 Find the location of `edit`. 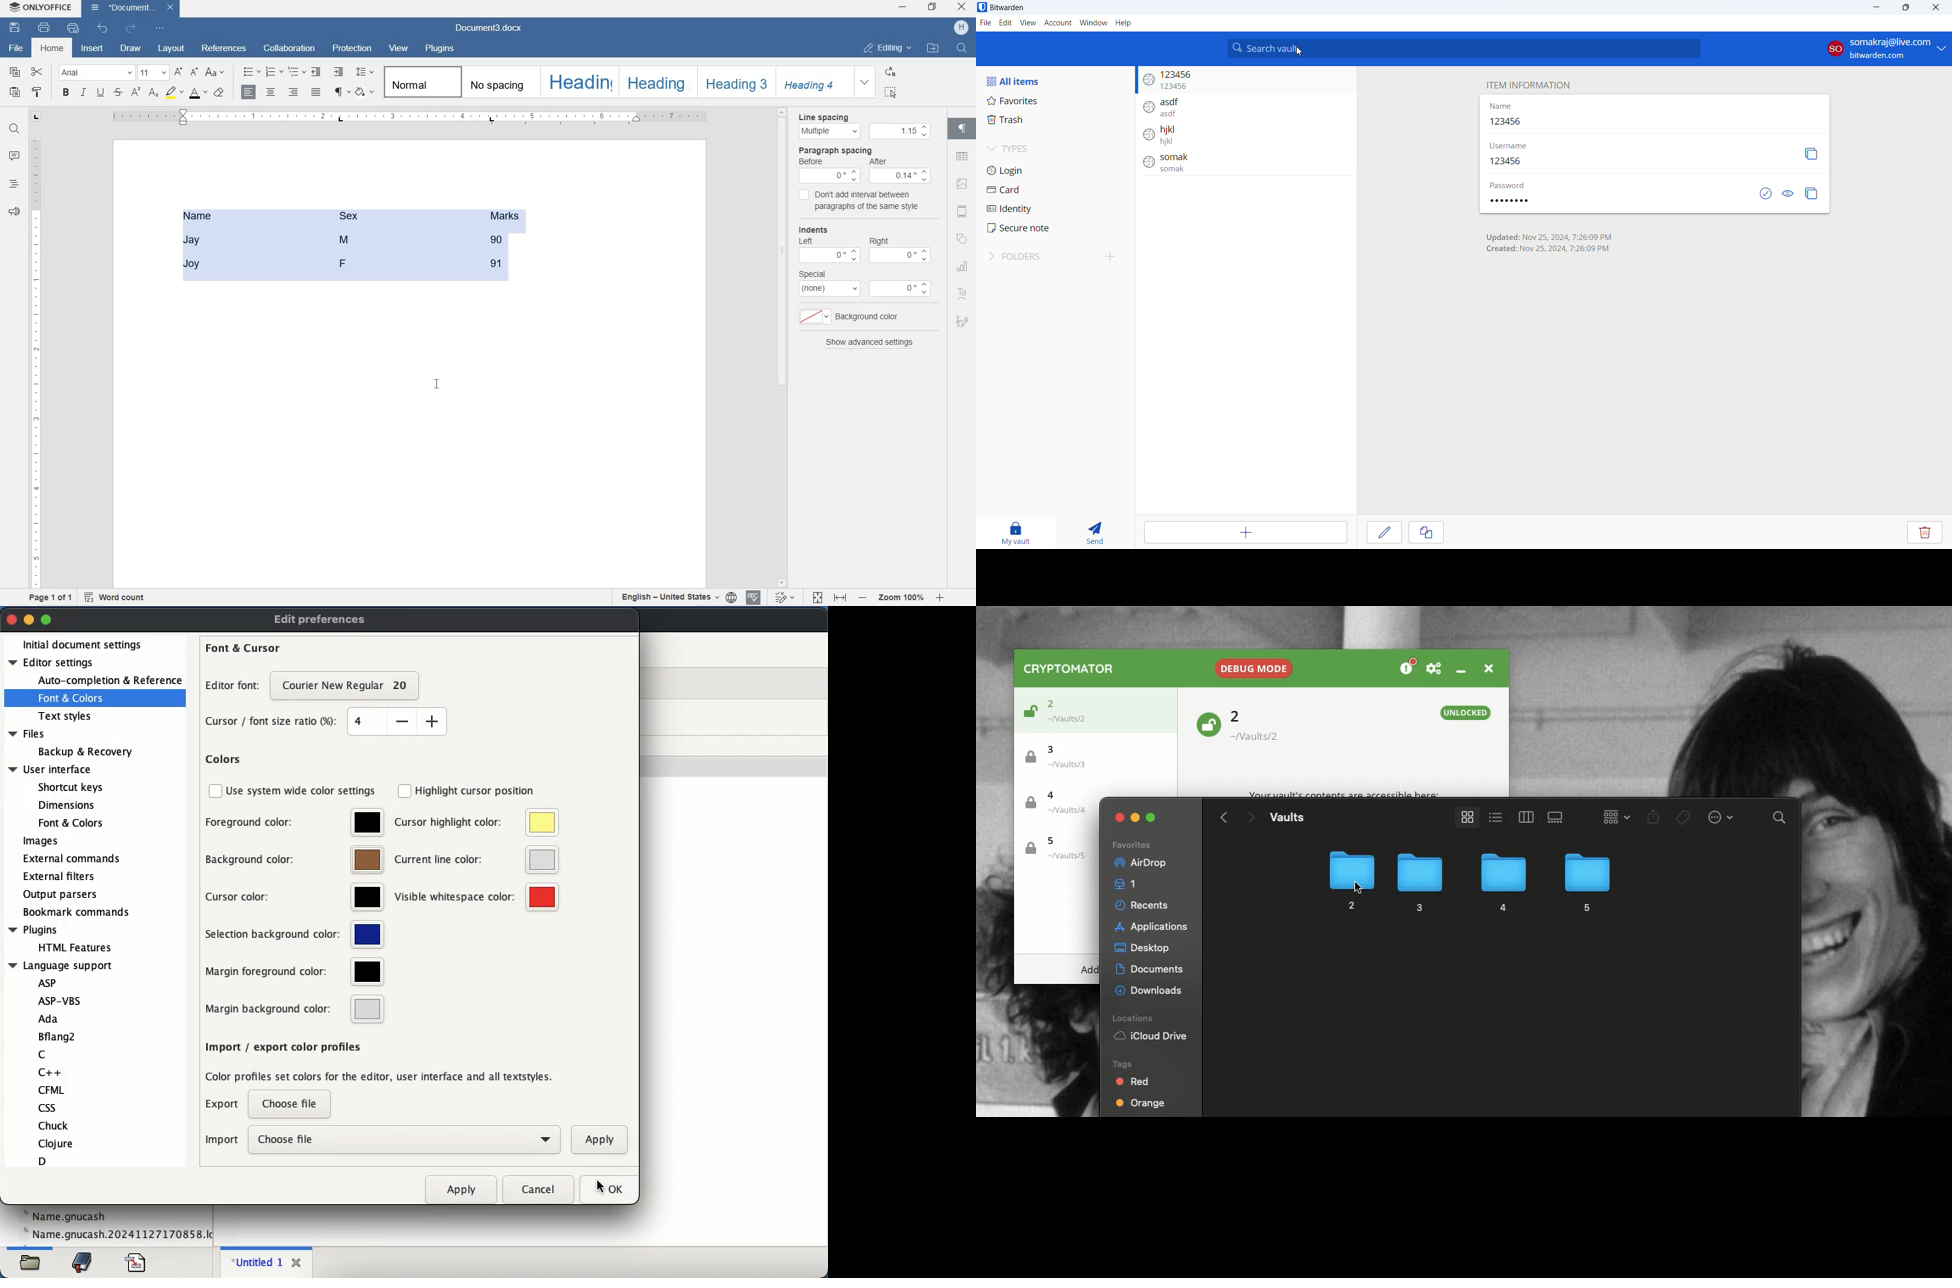

edit is located at coordinates (1005, 23).